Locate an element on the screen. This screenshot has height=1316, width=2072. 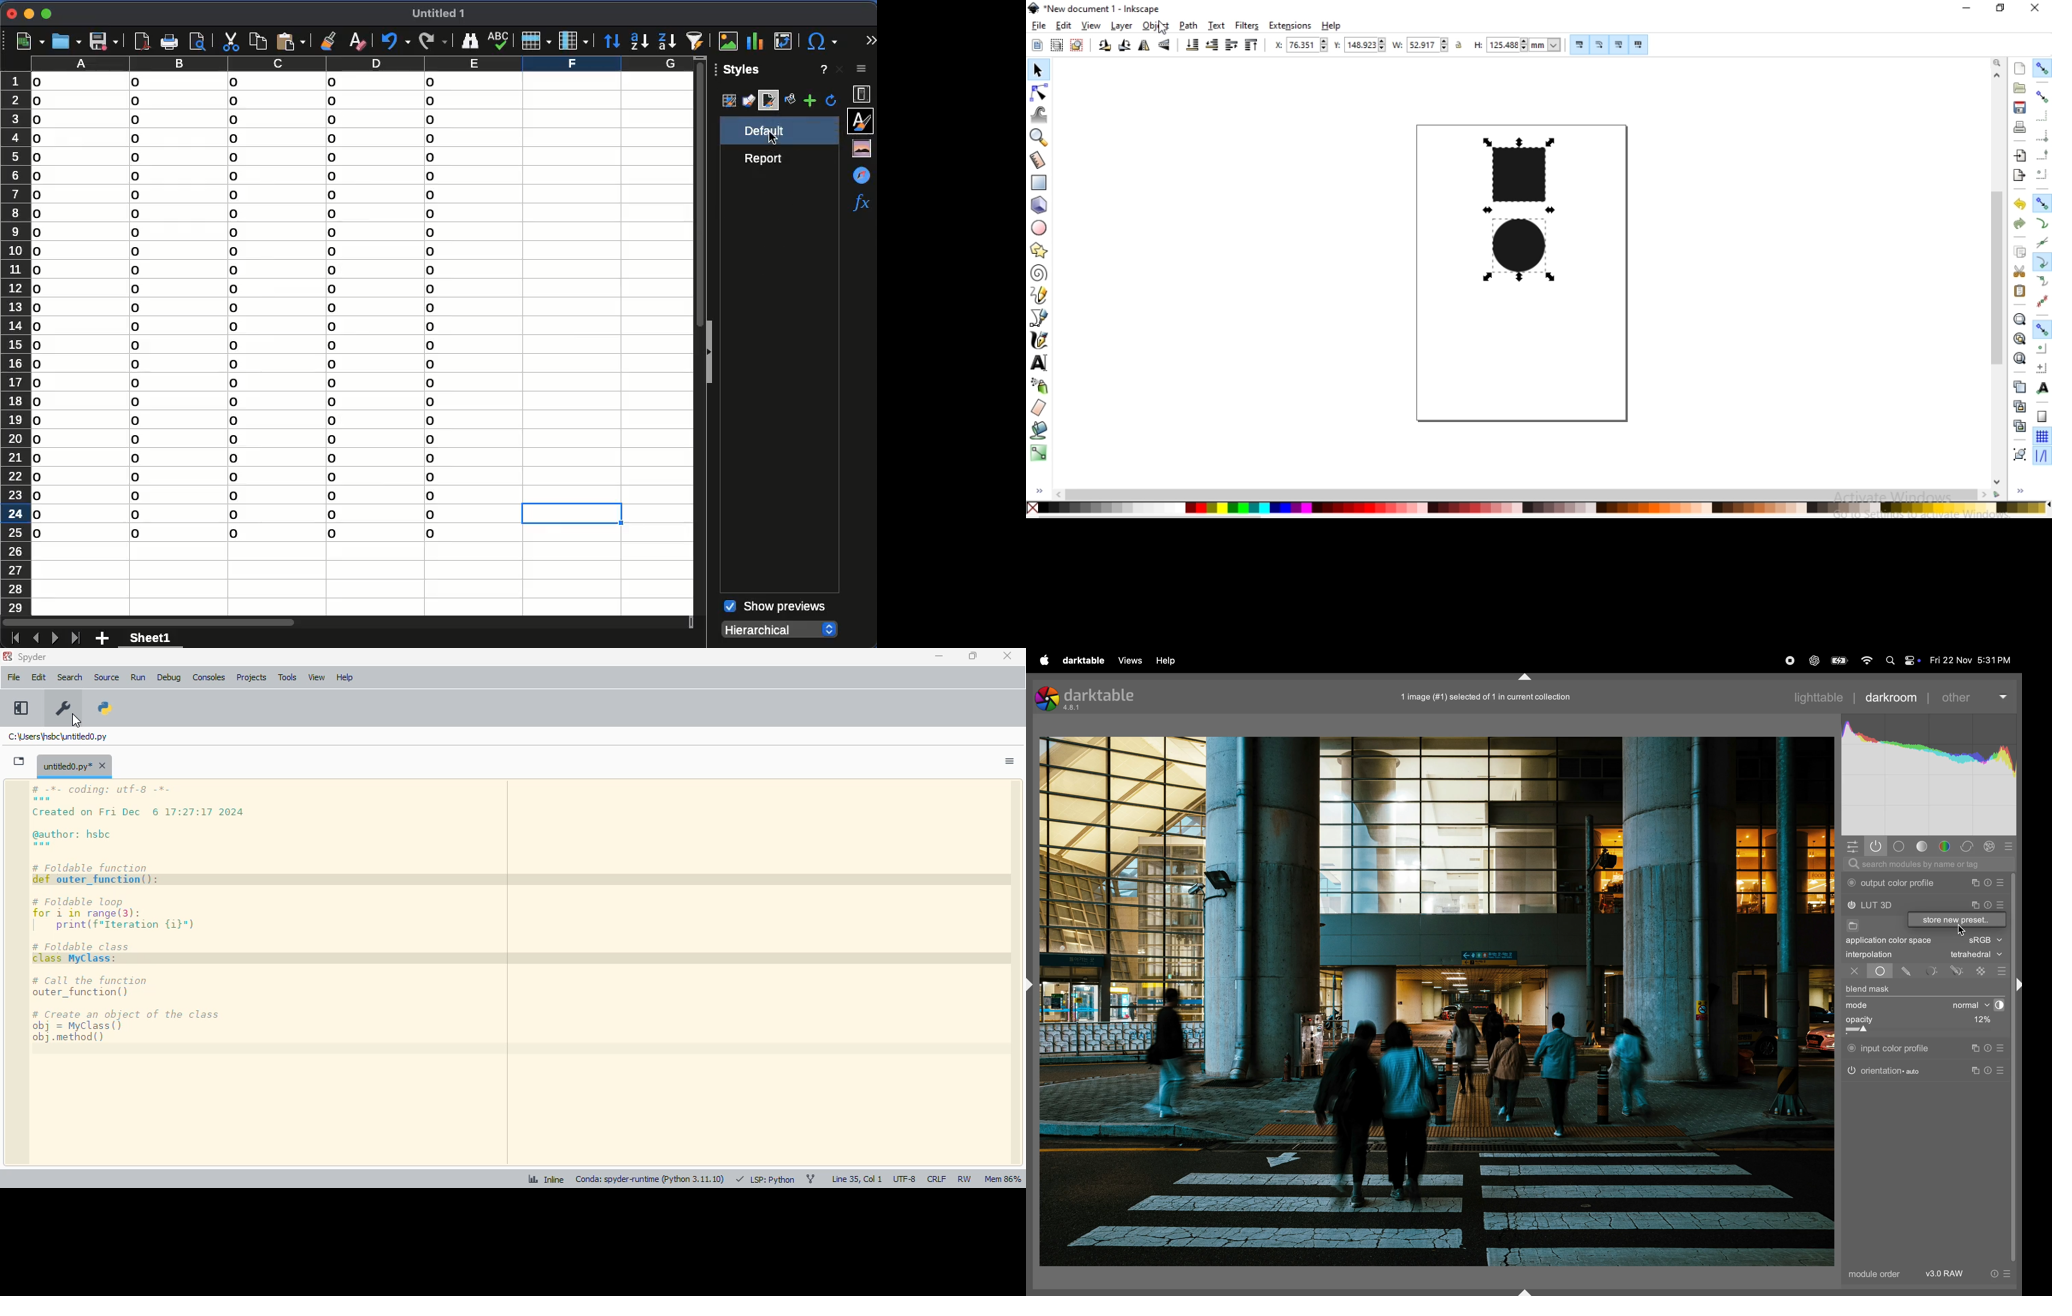
tools is located at coordinates (288, 677).